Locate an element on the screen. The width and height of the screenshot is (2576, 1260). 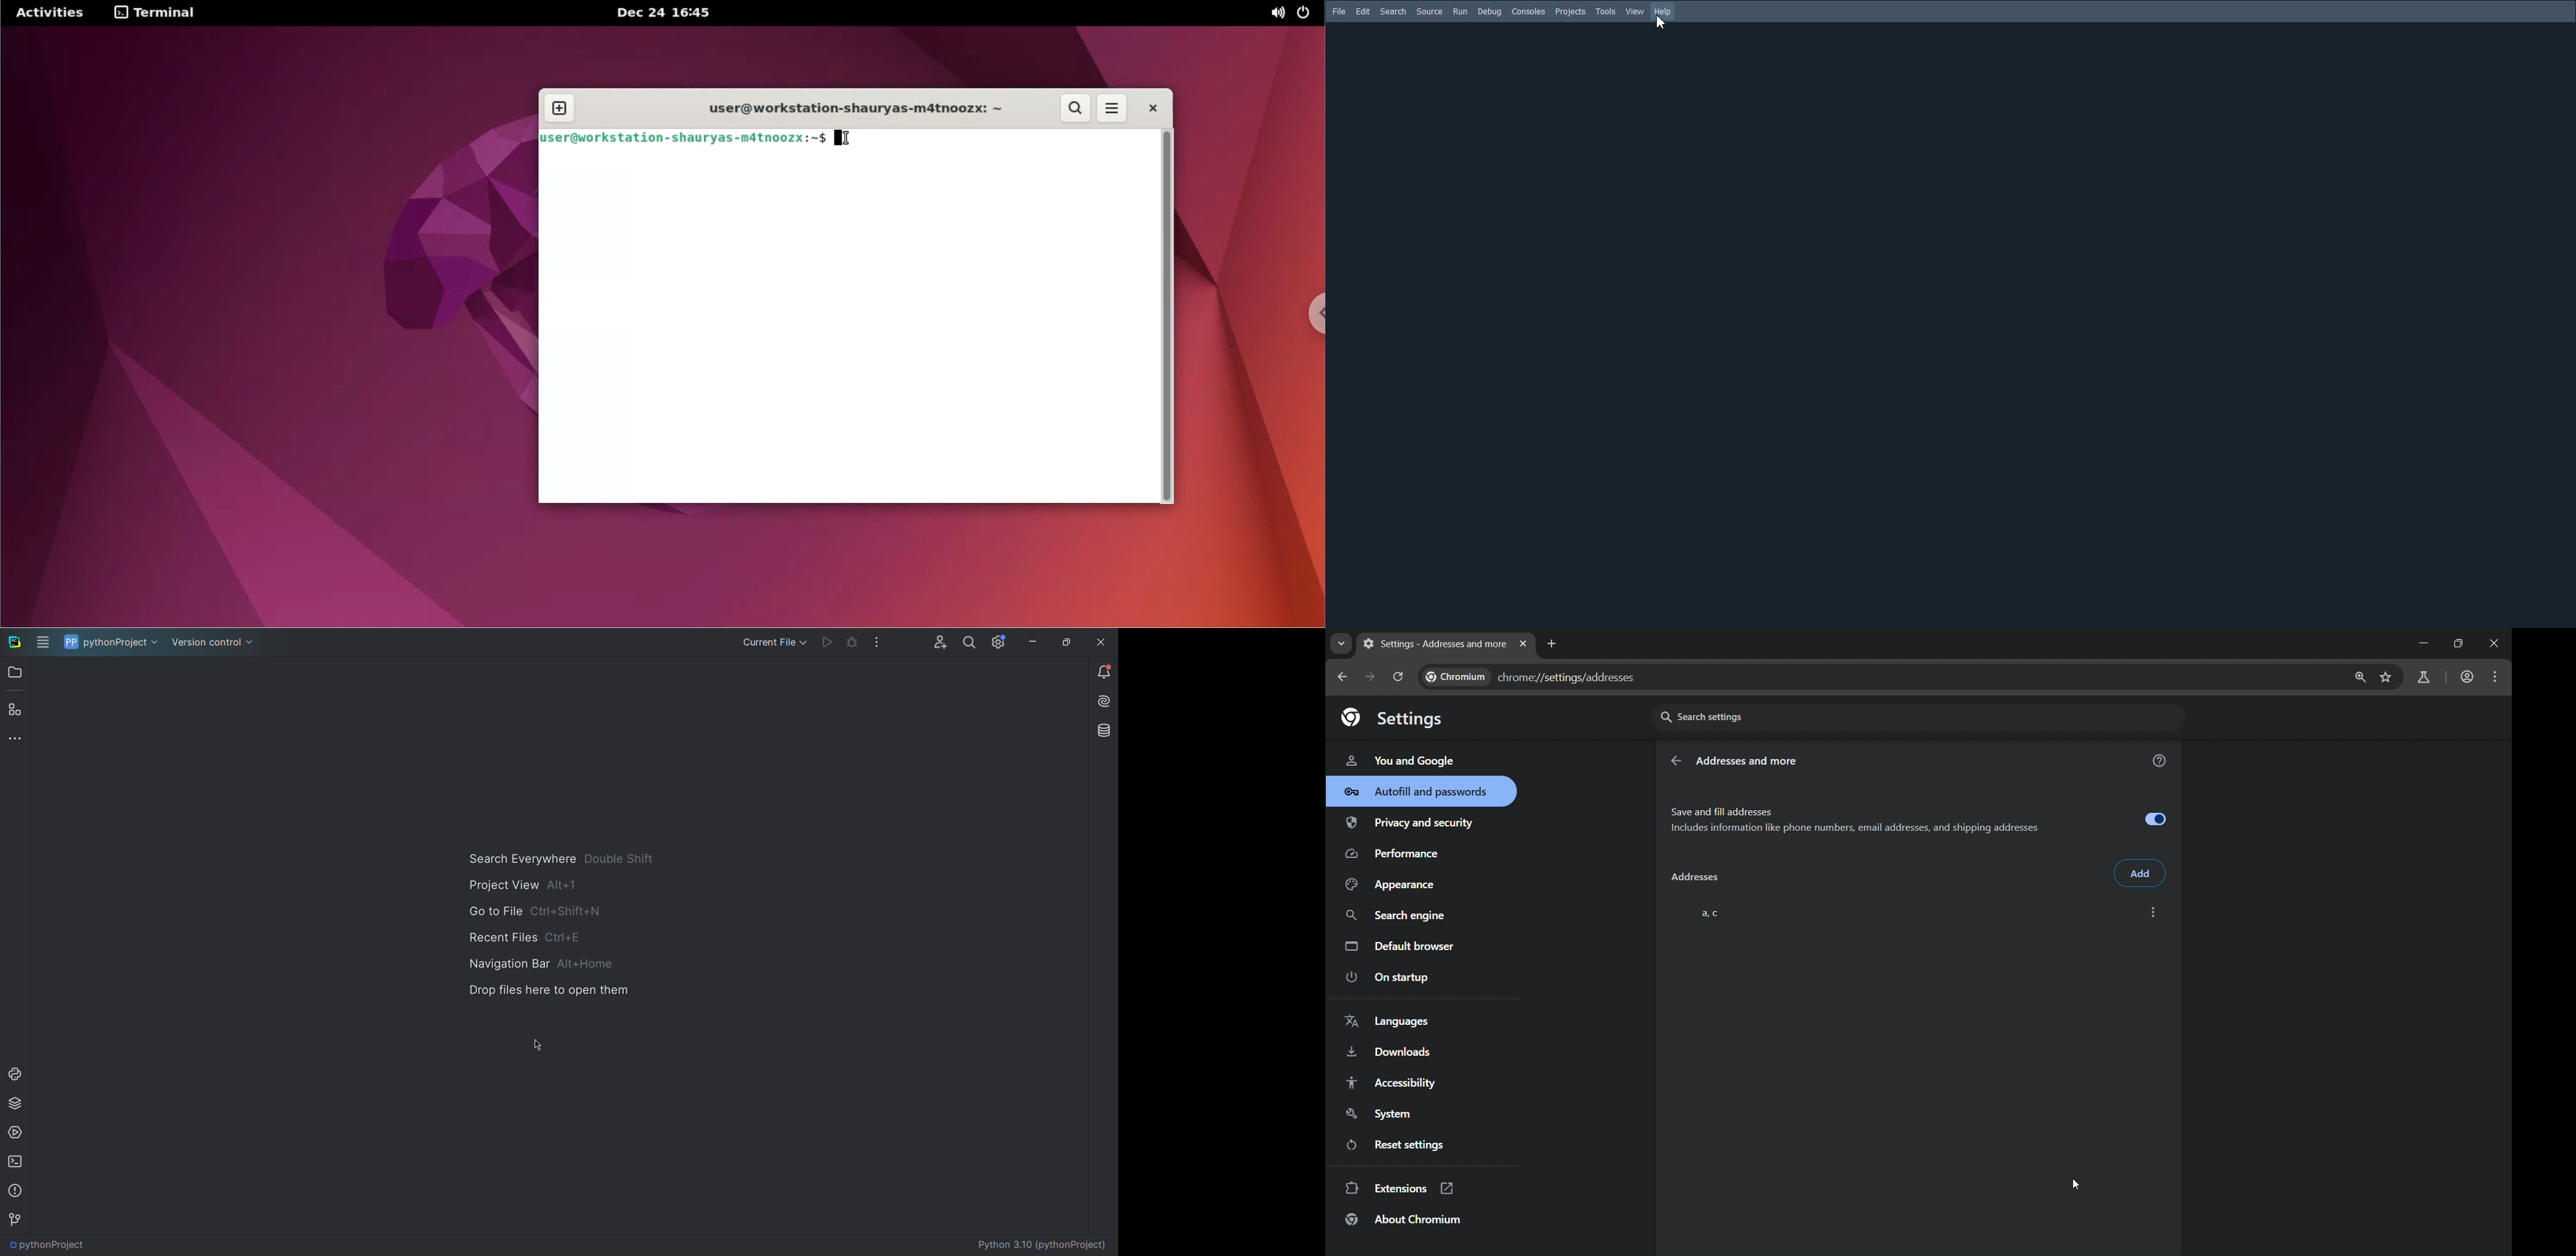
Search Everywhere Double Shift is located at coordinates (569, 858).